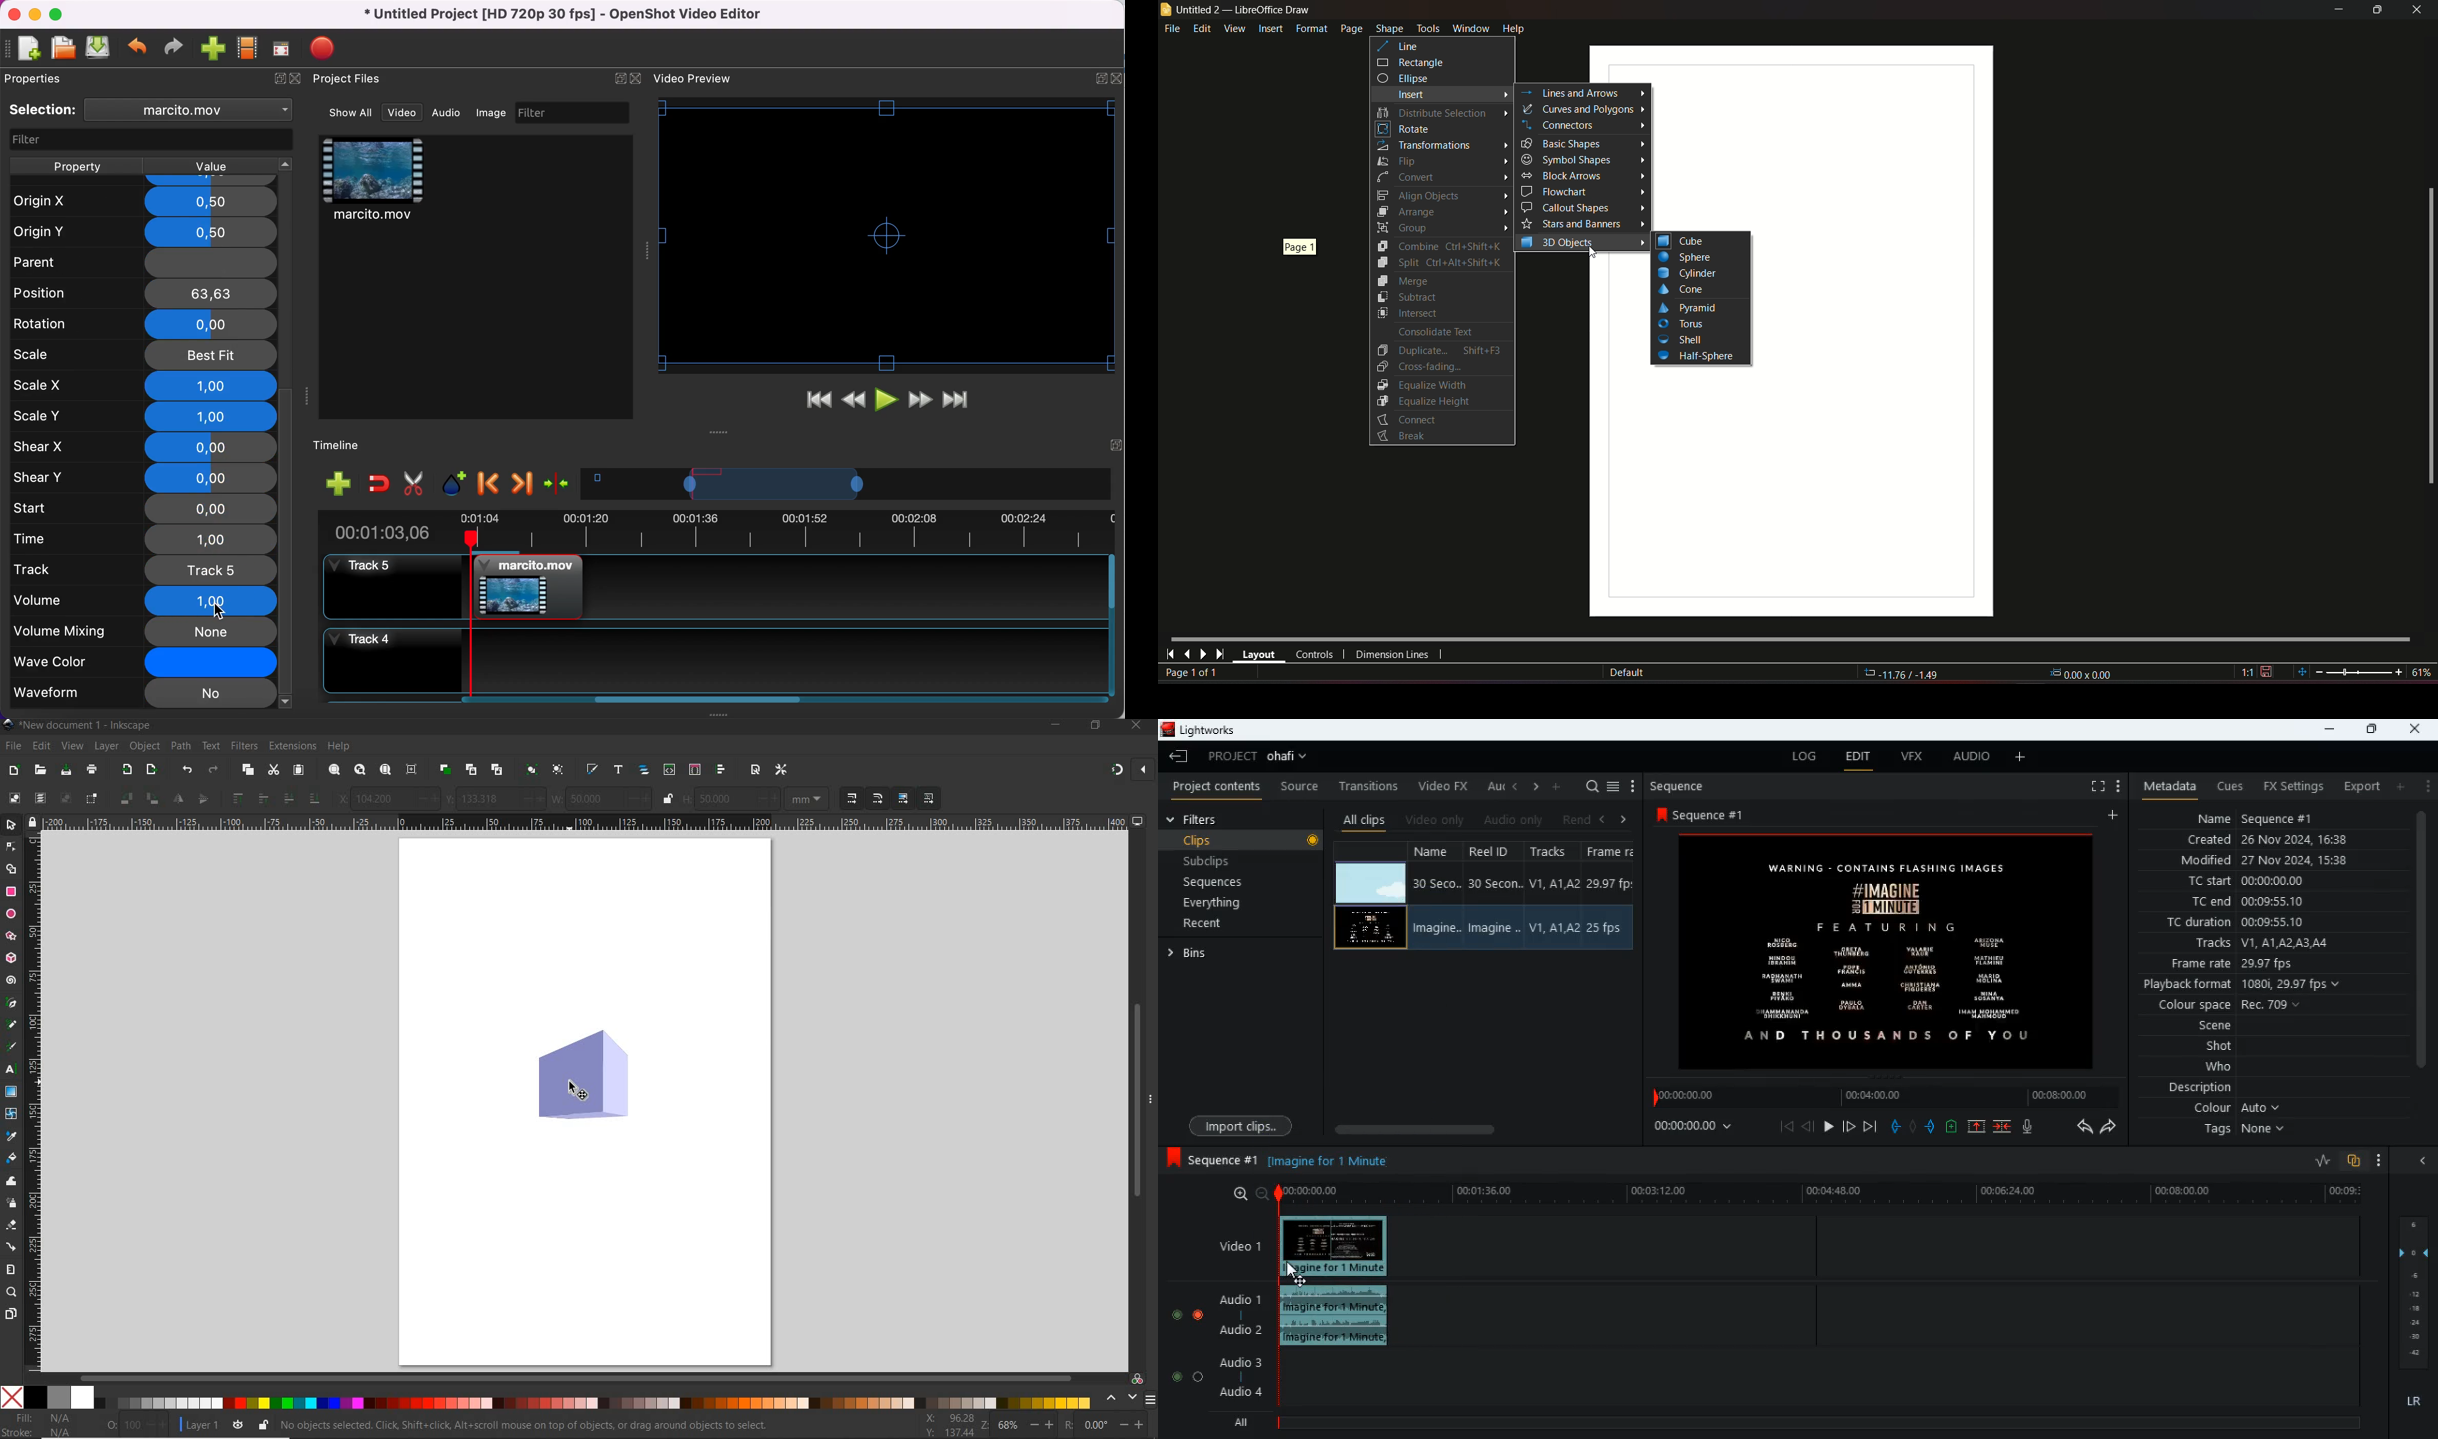  What do you see at coordinates (470, 769) in the screenshot?
I see `create clone` at bounding box center [470, 769].